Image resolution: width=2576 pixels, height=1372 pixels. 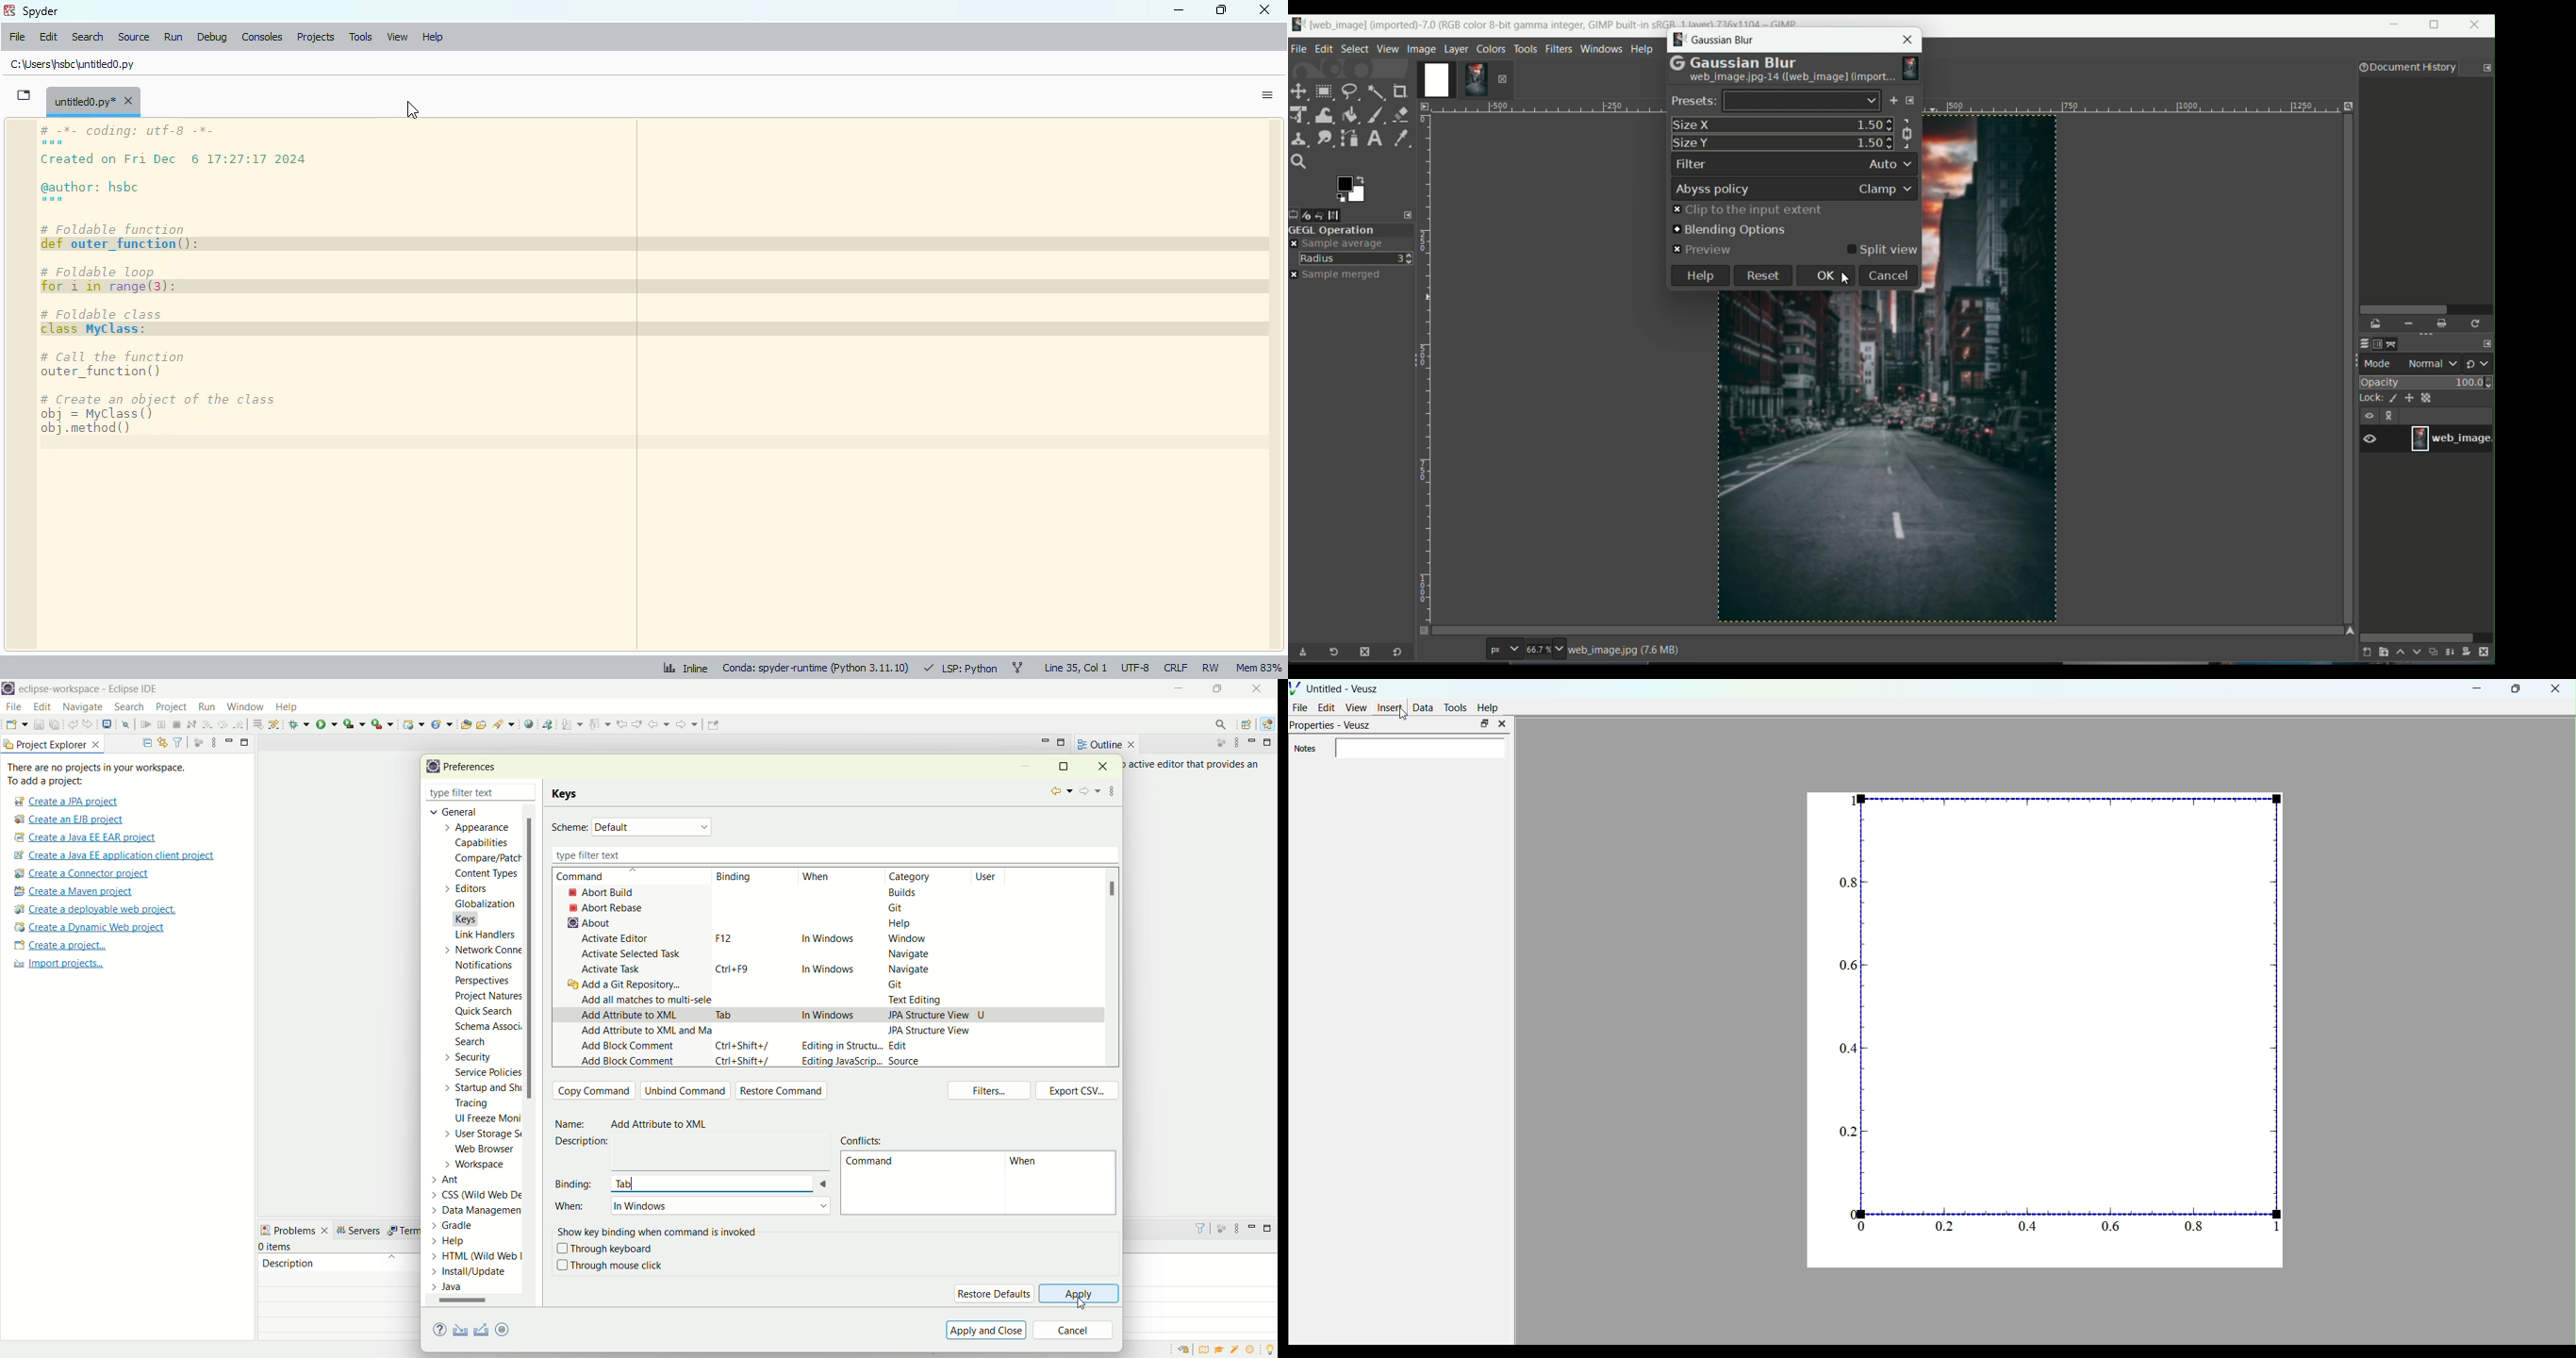 What do you see at coordinates (484, 843) in the screenshot?
I see `capabilities` at bounding box center [484, 843].